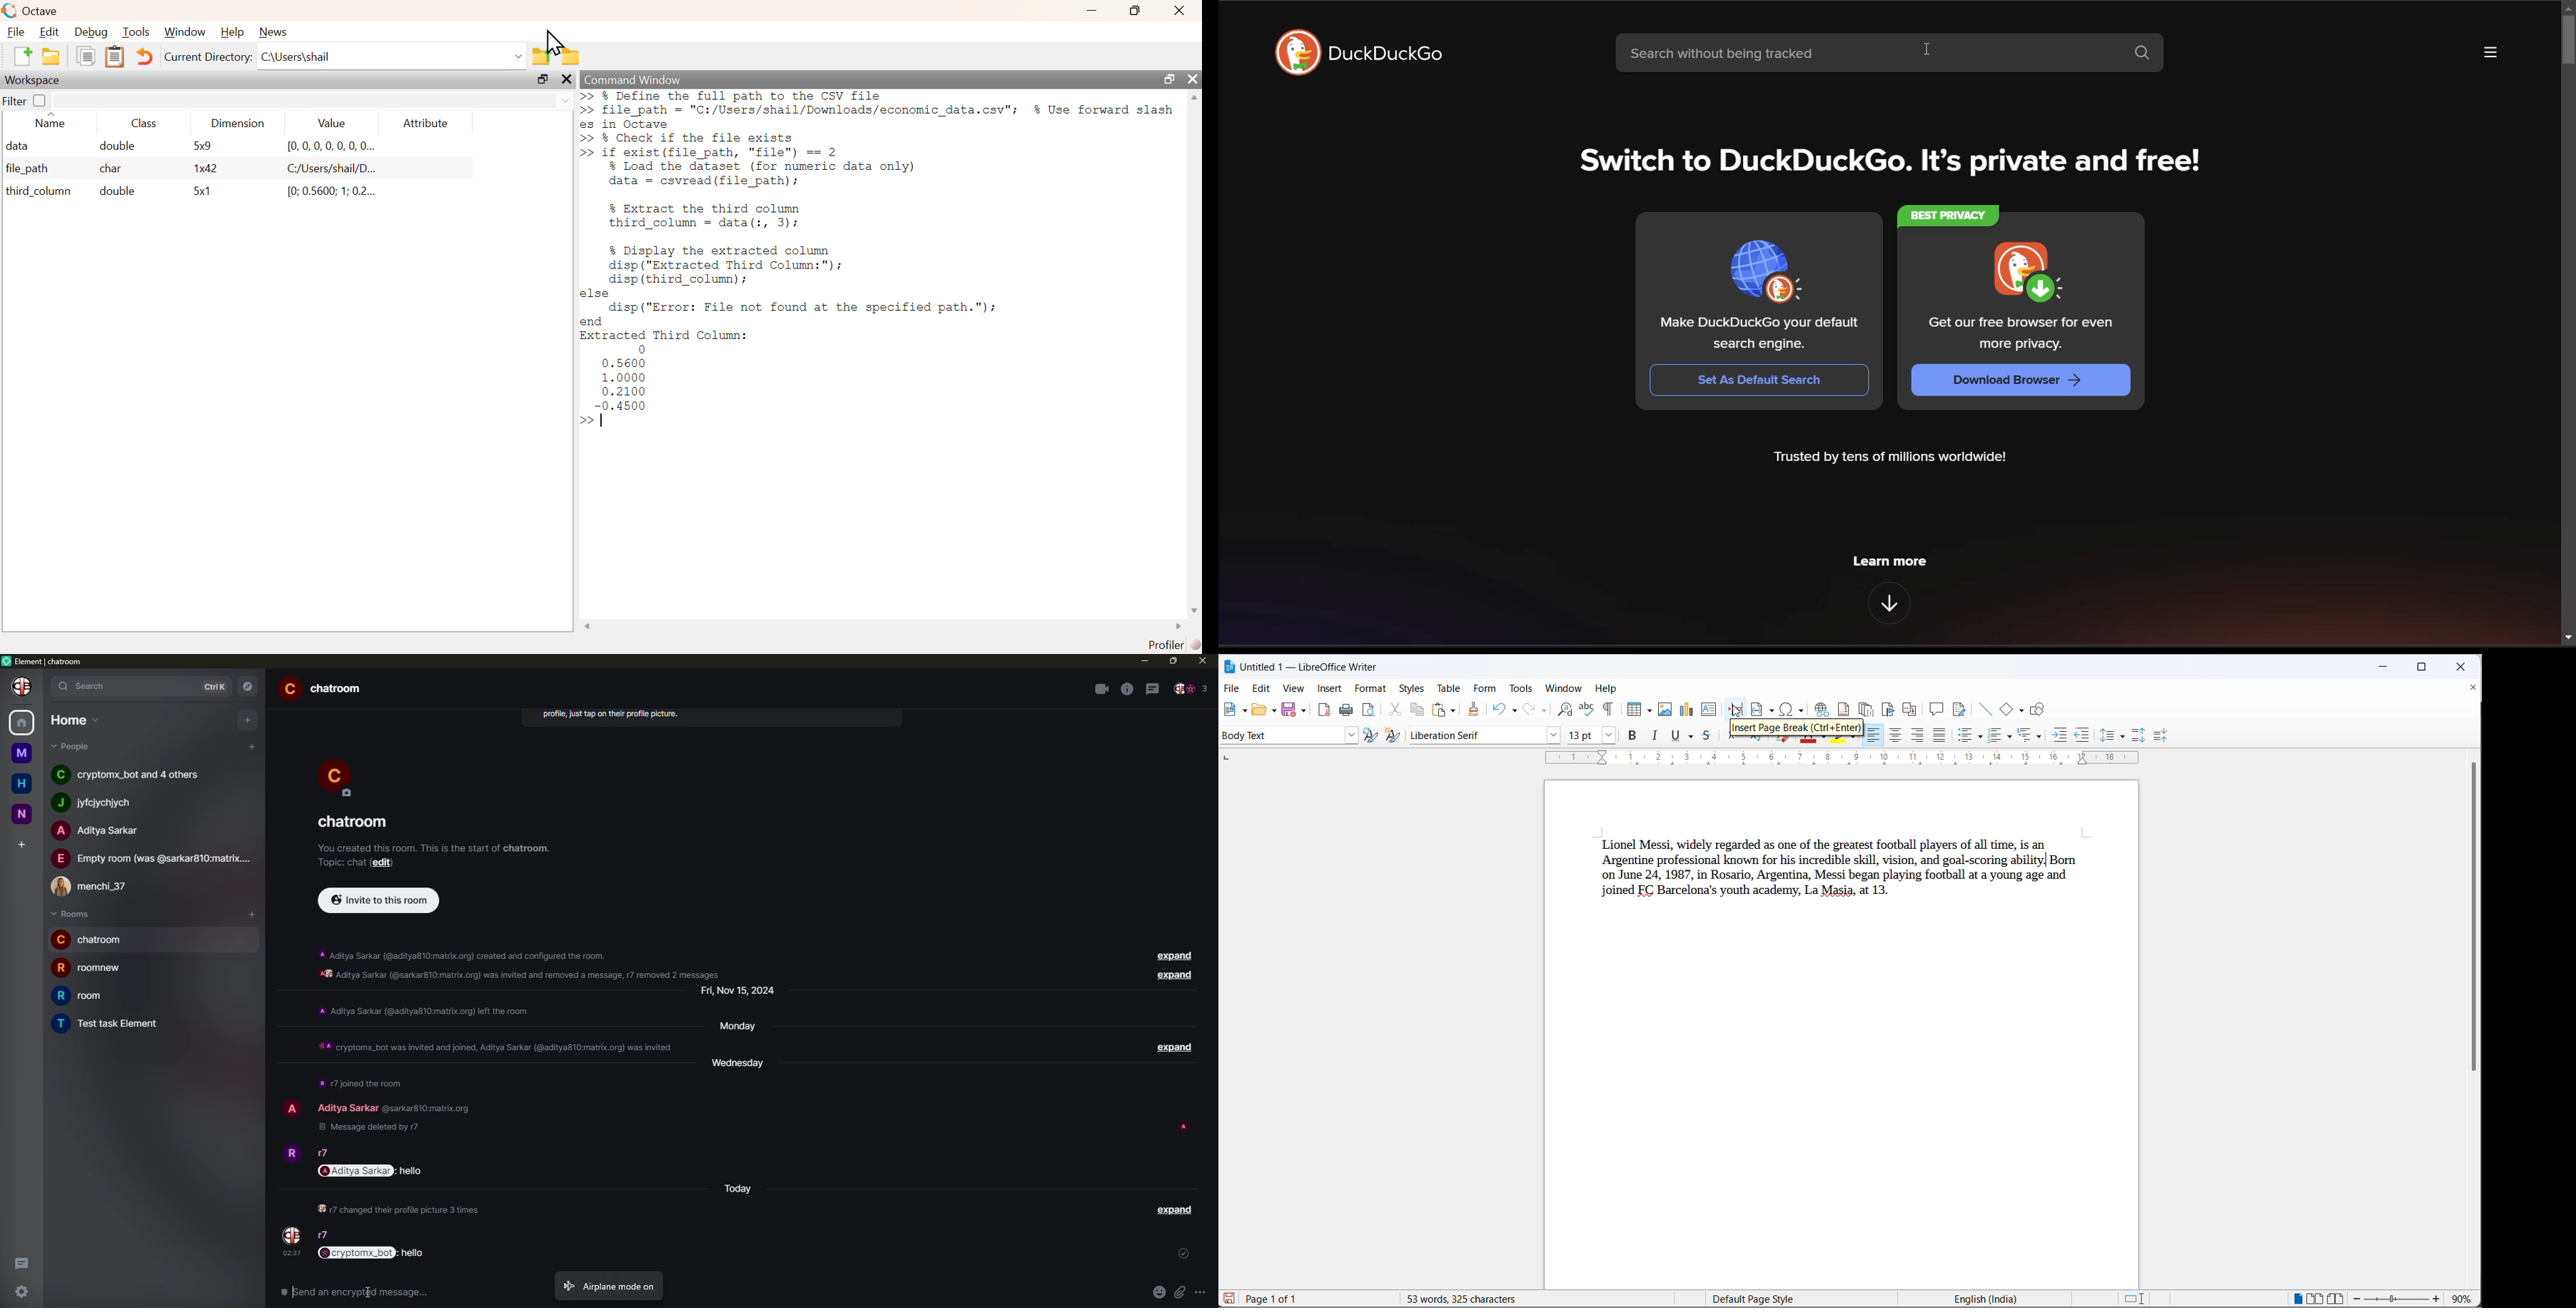  I want to click on parent directory, so click(544, 56).